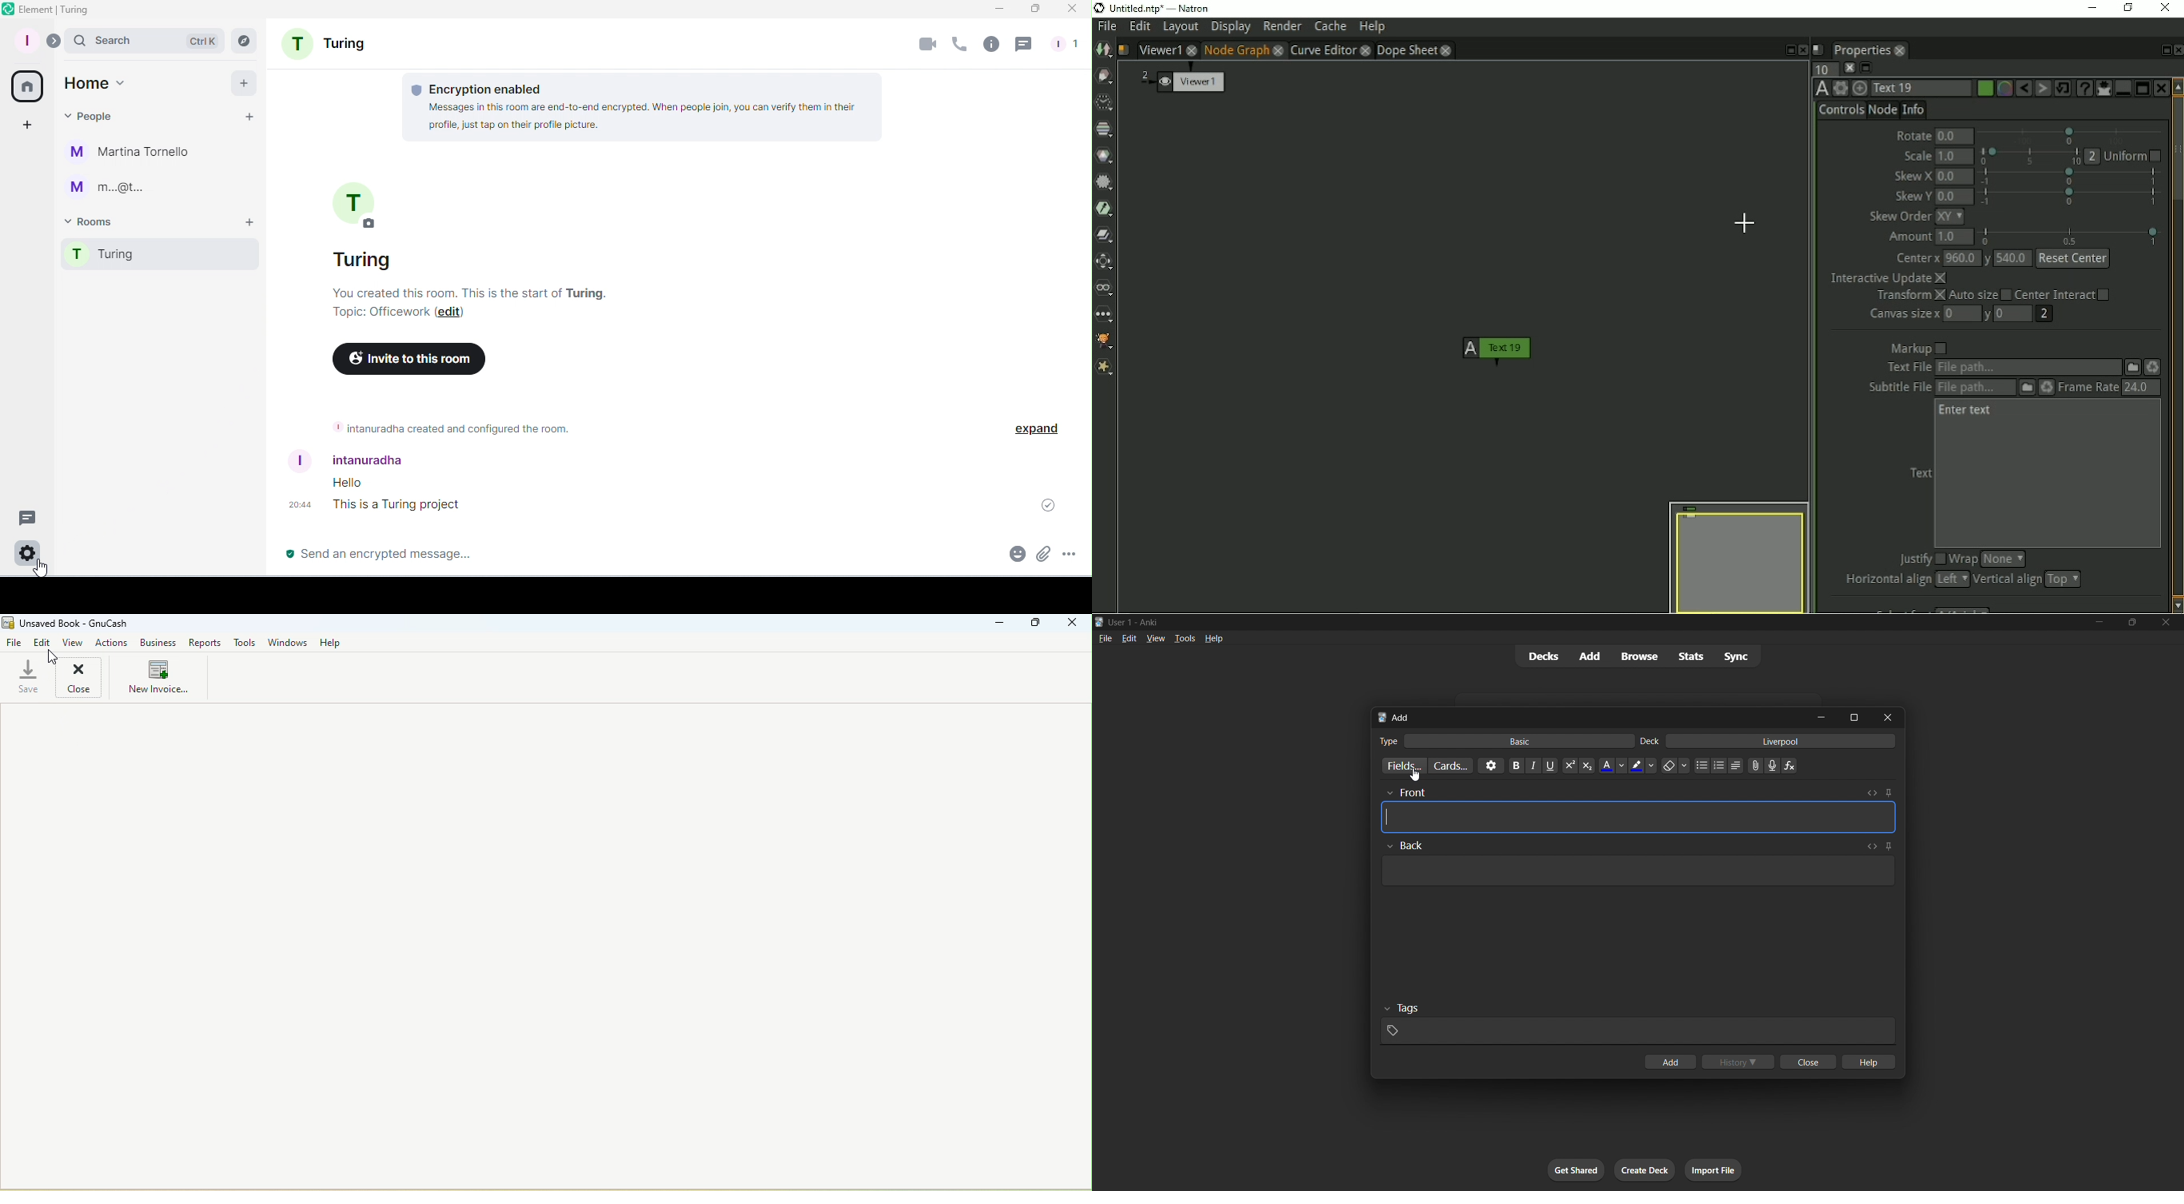  I want to click on Maximize, so click(1035, 9).